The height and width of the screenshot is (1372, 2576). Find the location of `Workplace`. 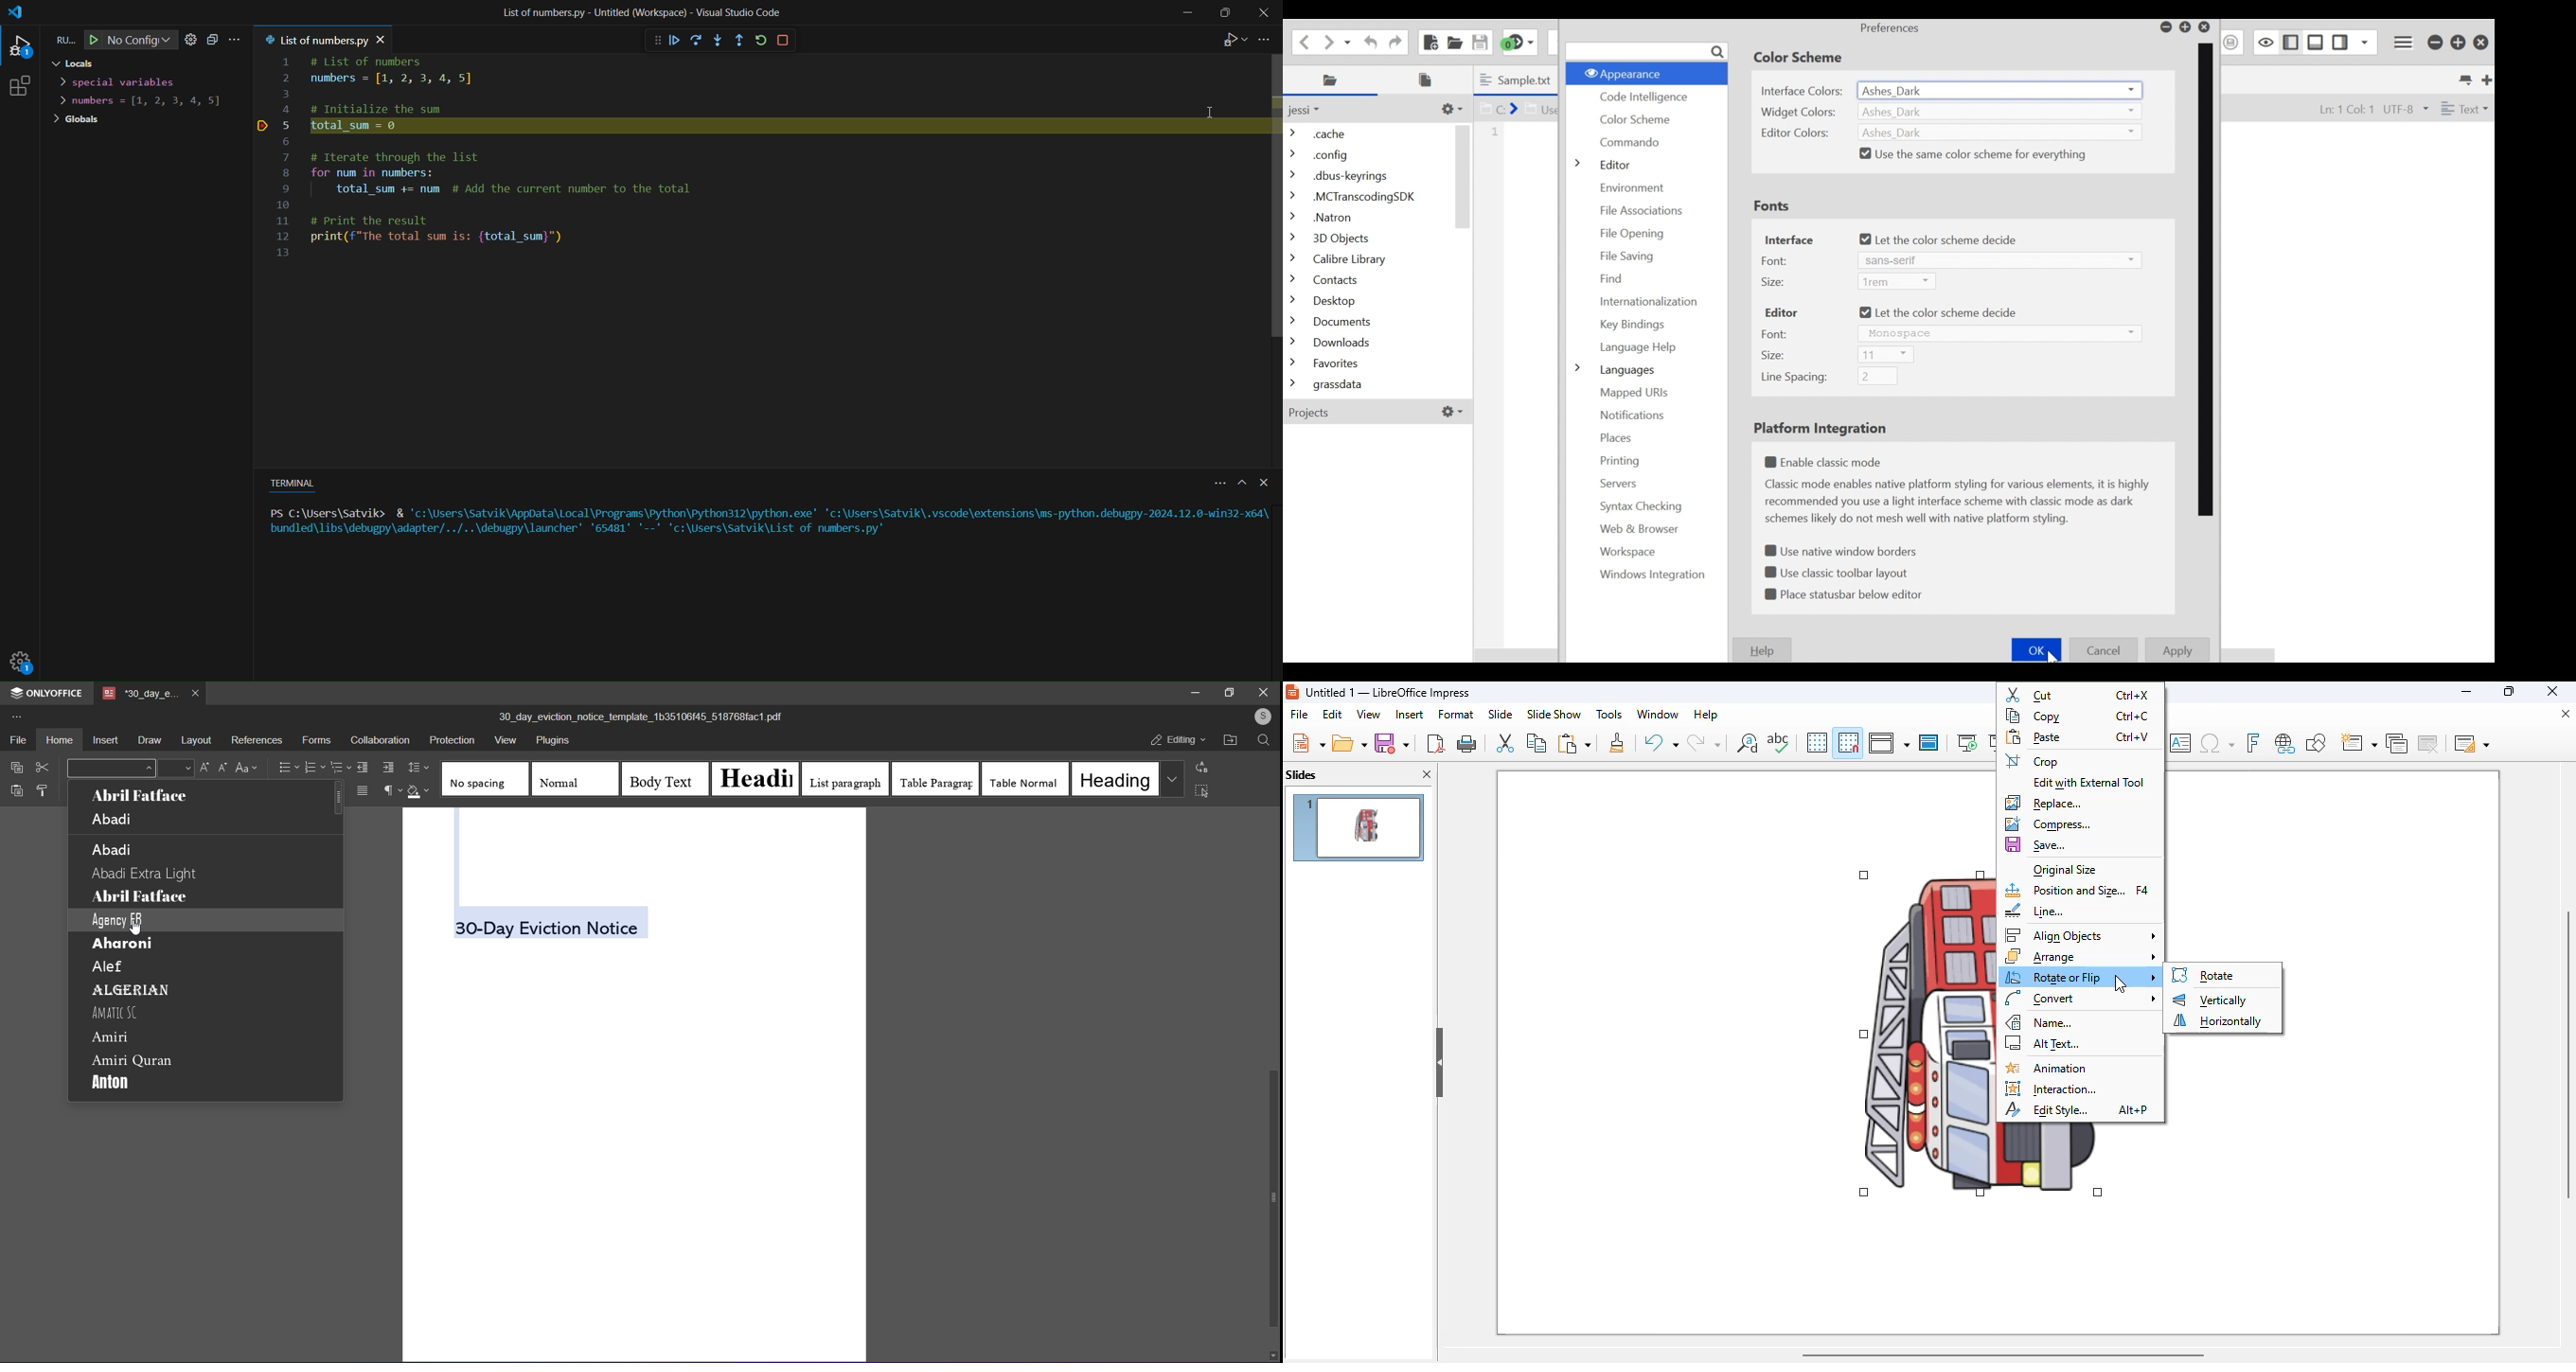

Workplace is located at coordinates (1625, 553).